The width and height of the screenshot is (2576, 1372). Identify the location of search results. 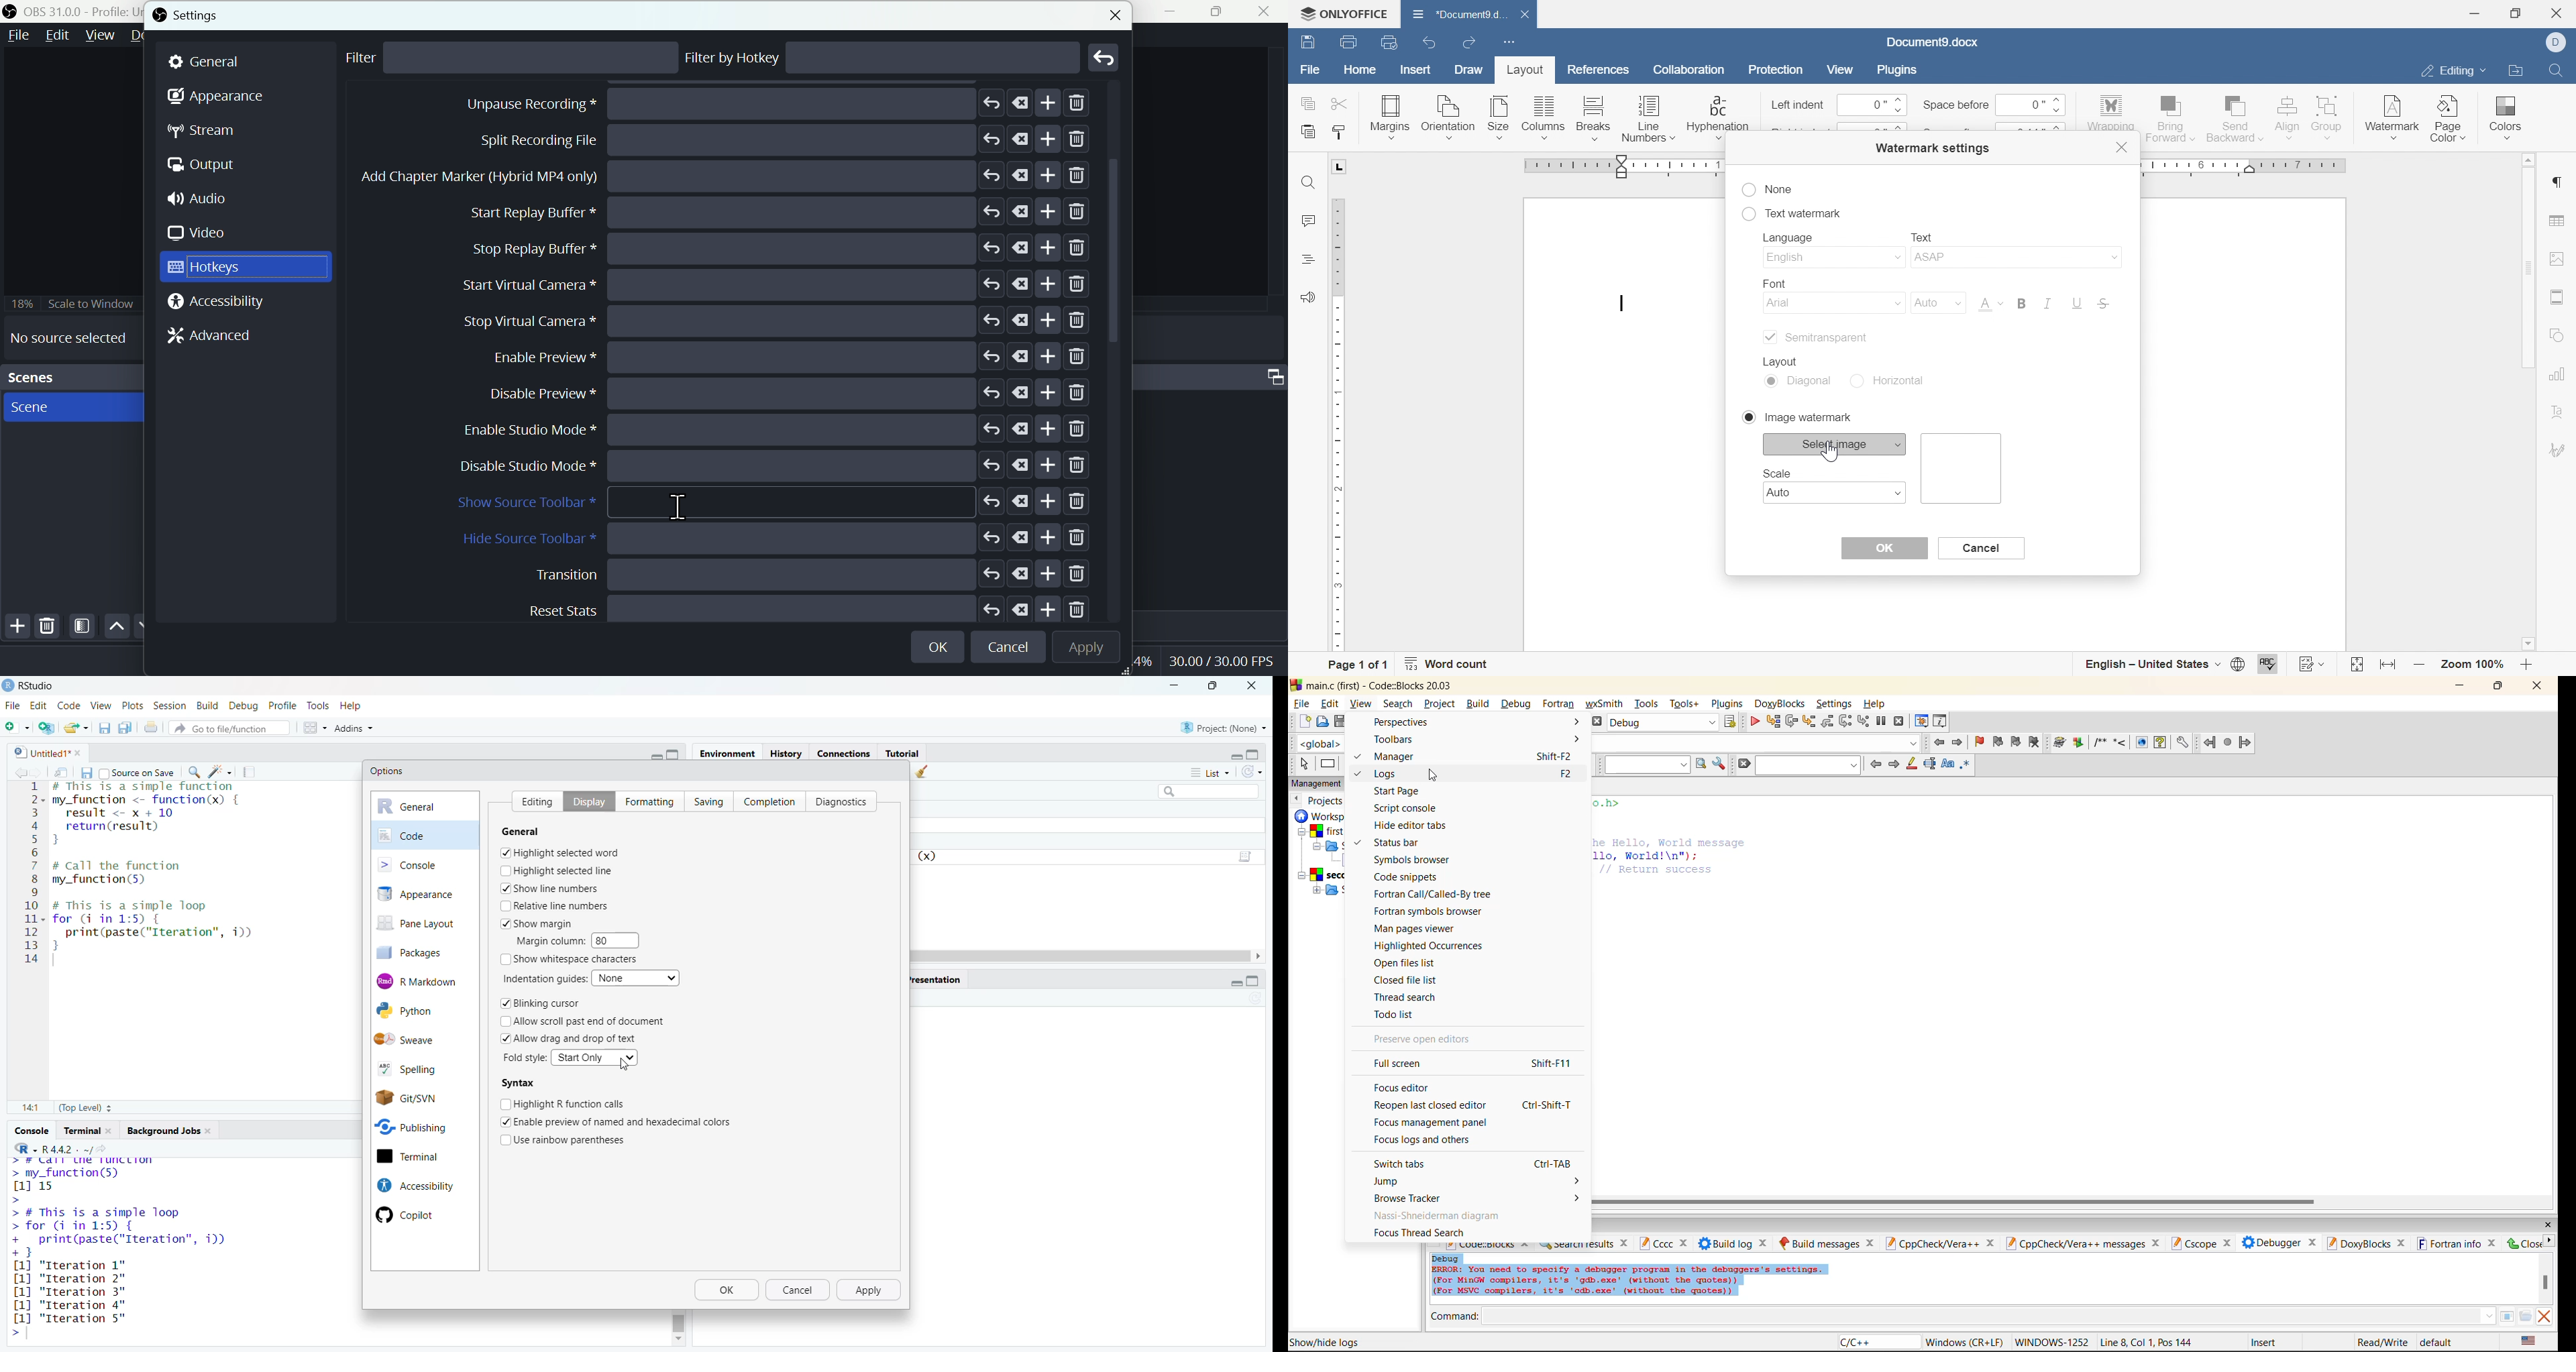
(1584, 1247).